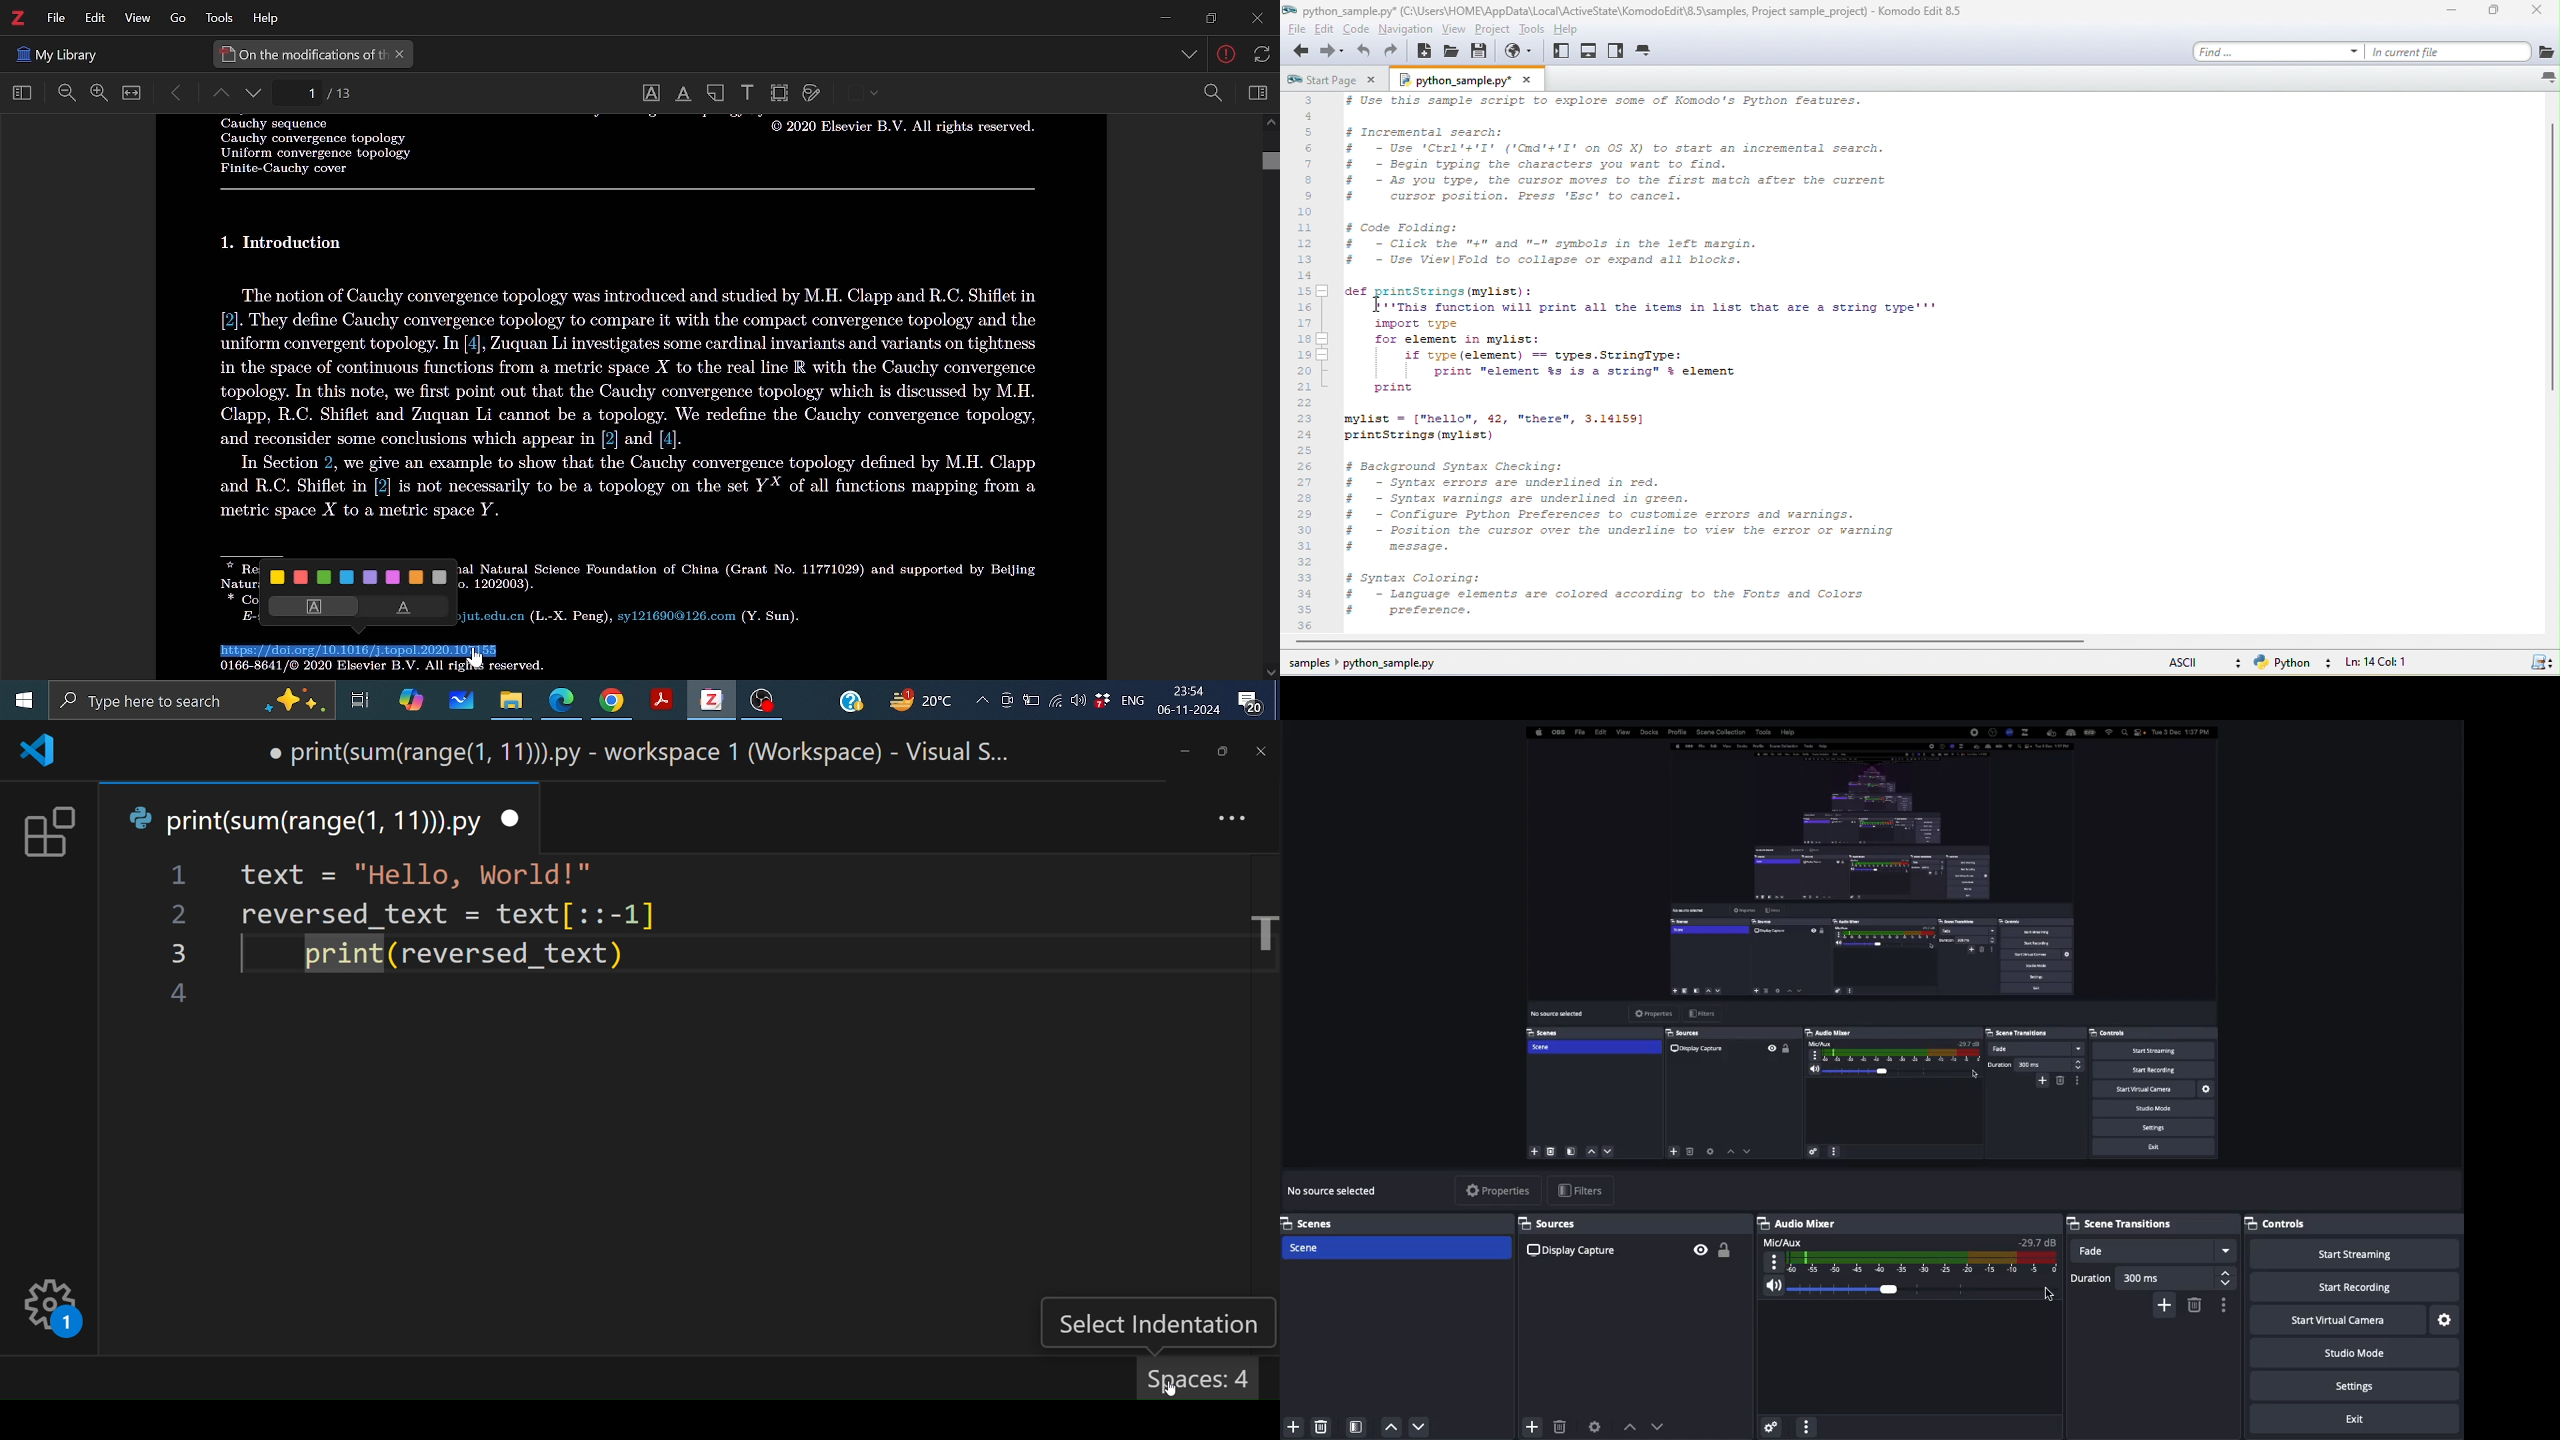 The height and width of the screenshot is (1456, 2576). I want to click on Google chorme, so click(610, 701).